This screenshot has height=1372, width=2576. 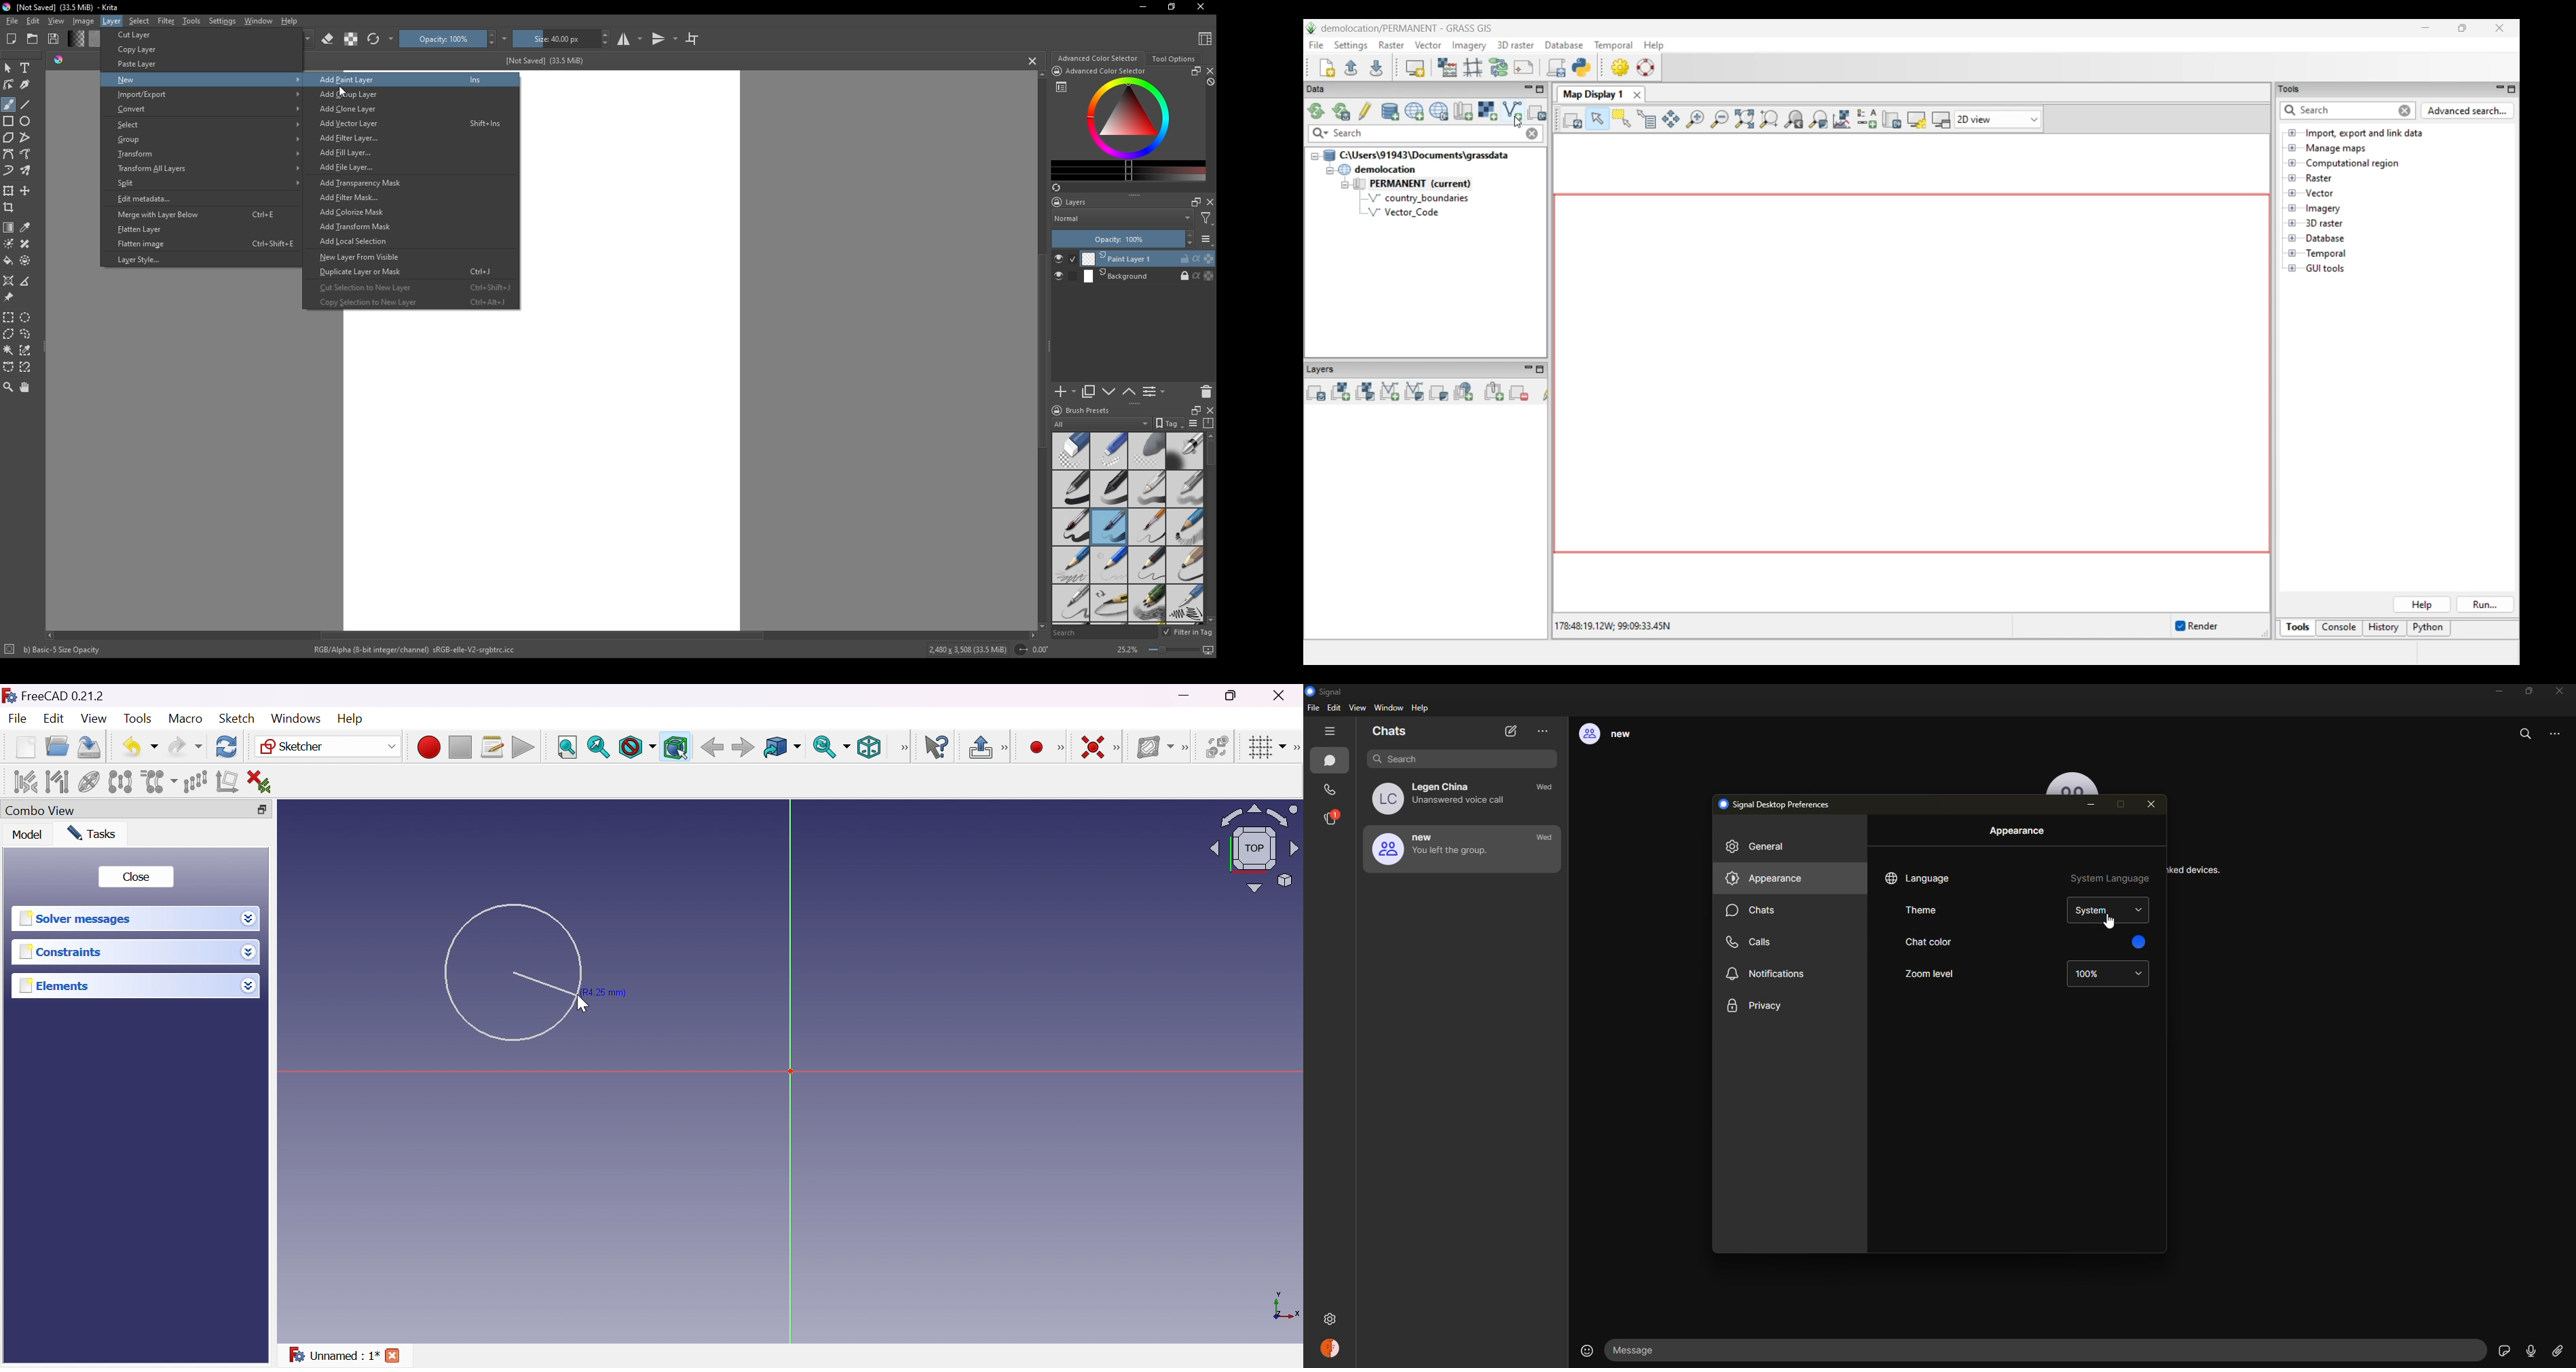 What do you see at coordinates (1332, 1350) in the screenshot?
I see `profile` at bounding box center [1332, 1350].